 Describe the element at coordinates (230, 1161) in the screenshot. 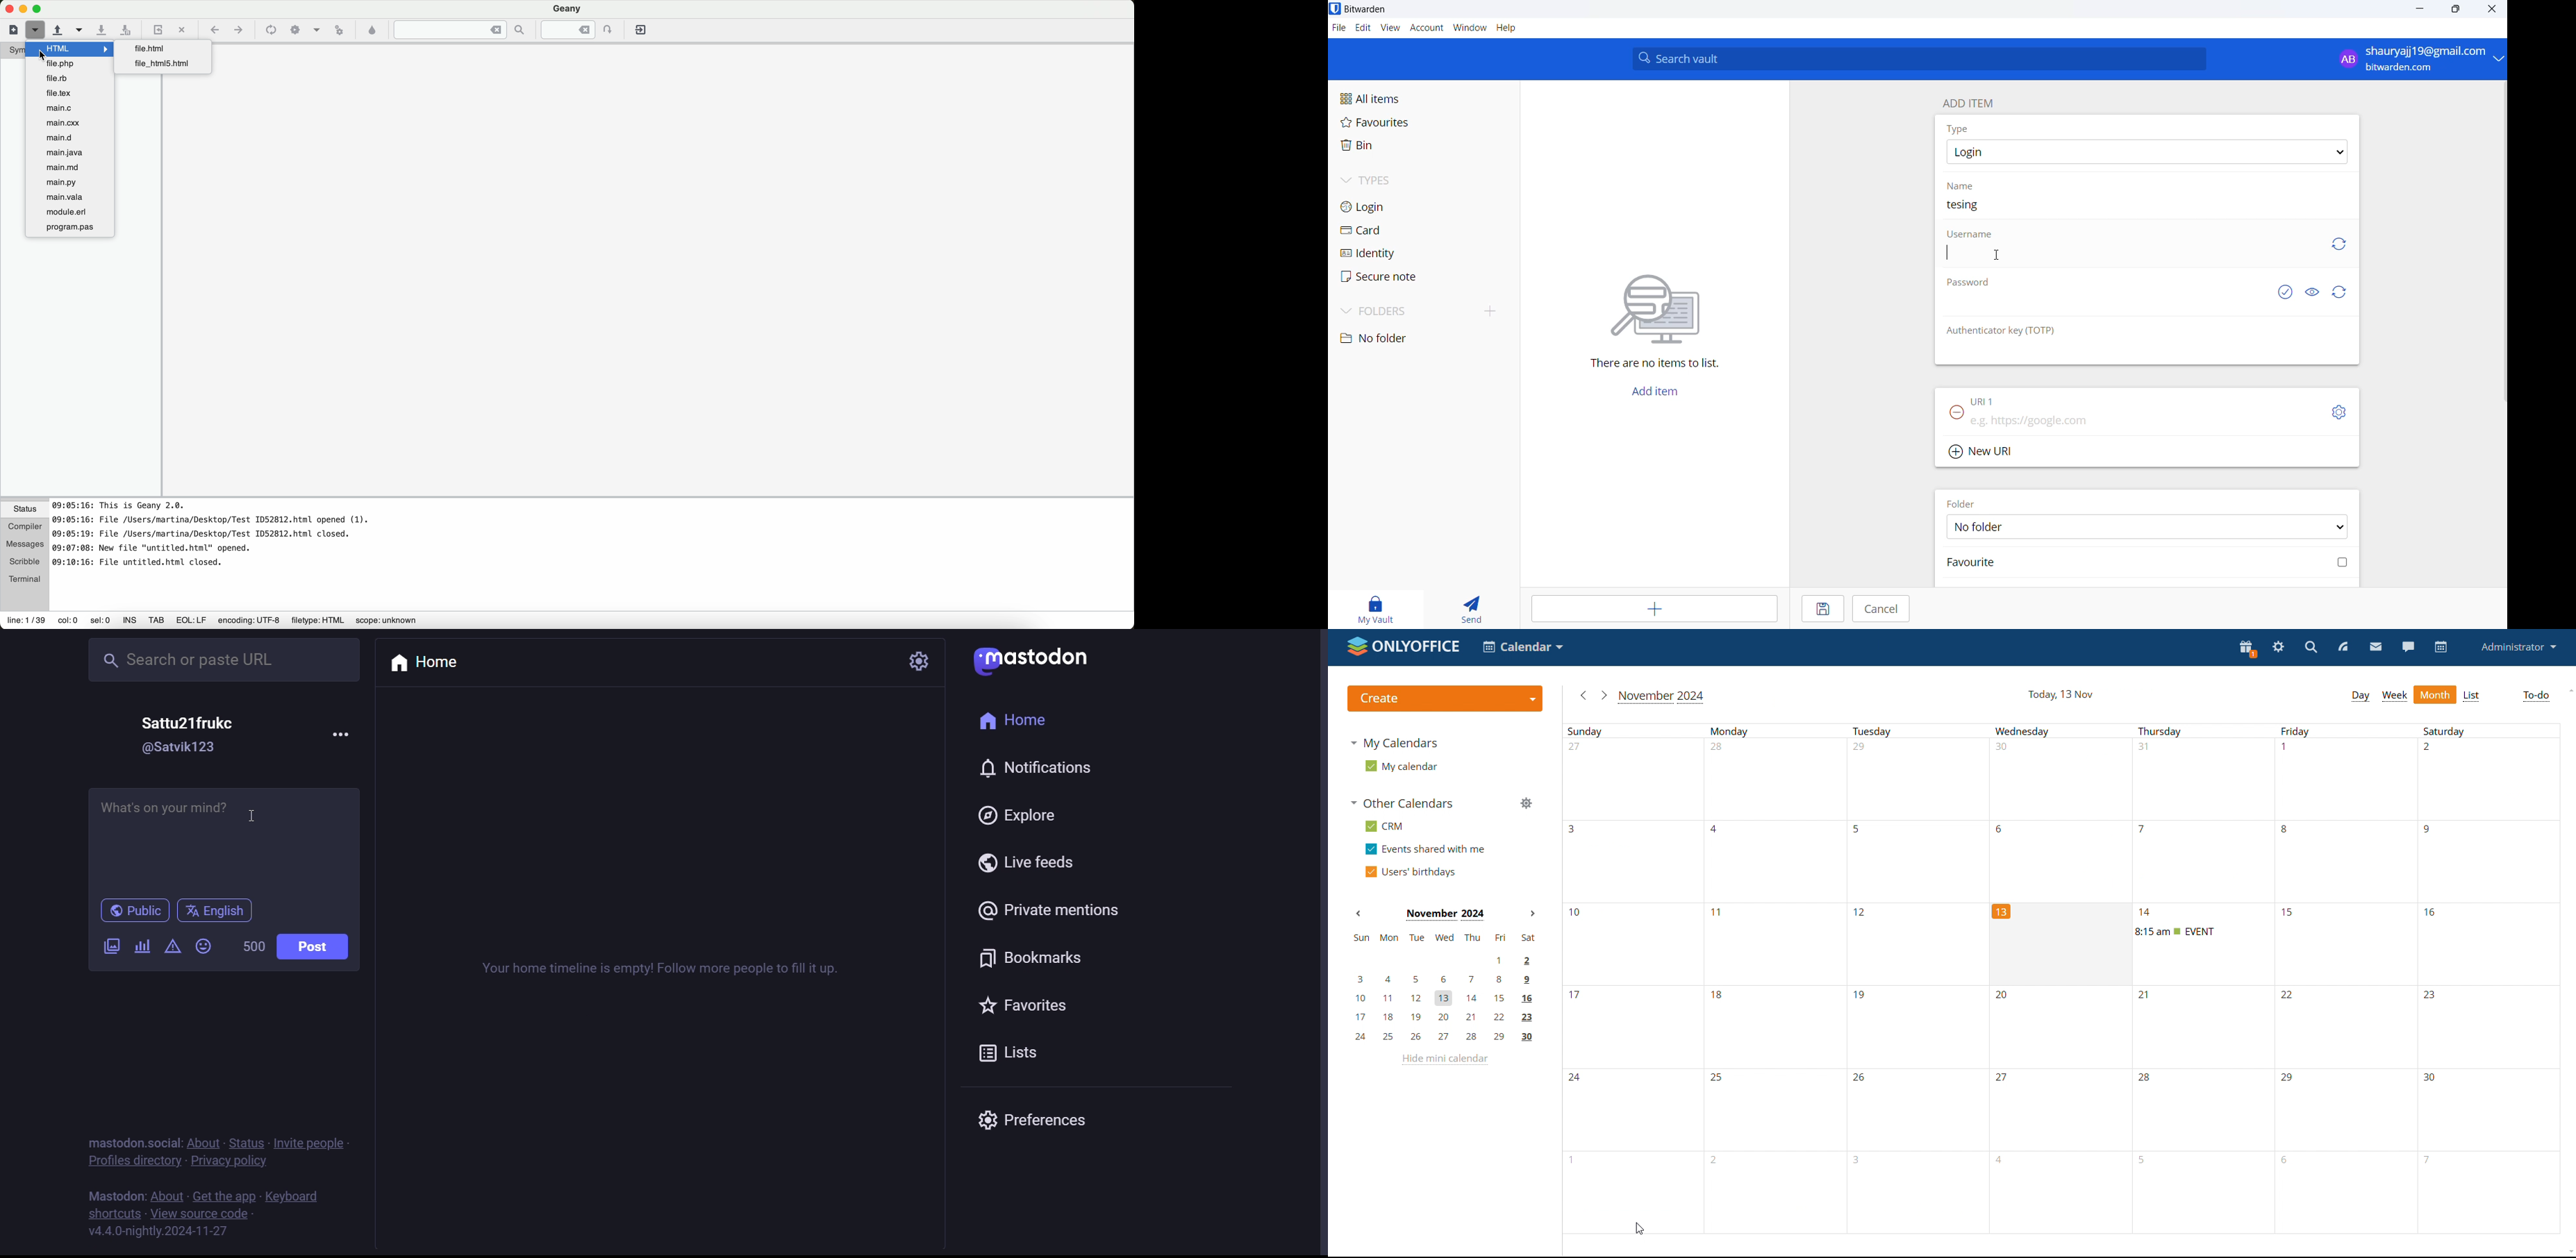

I see `privacy policy` at that location.